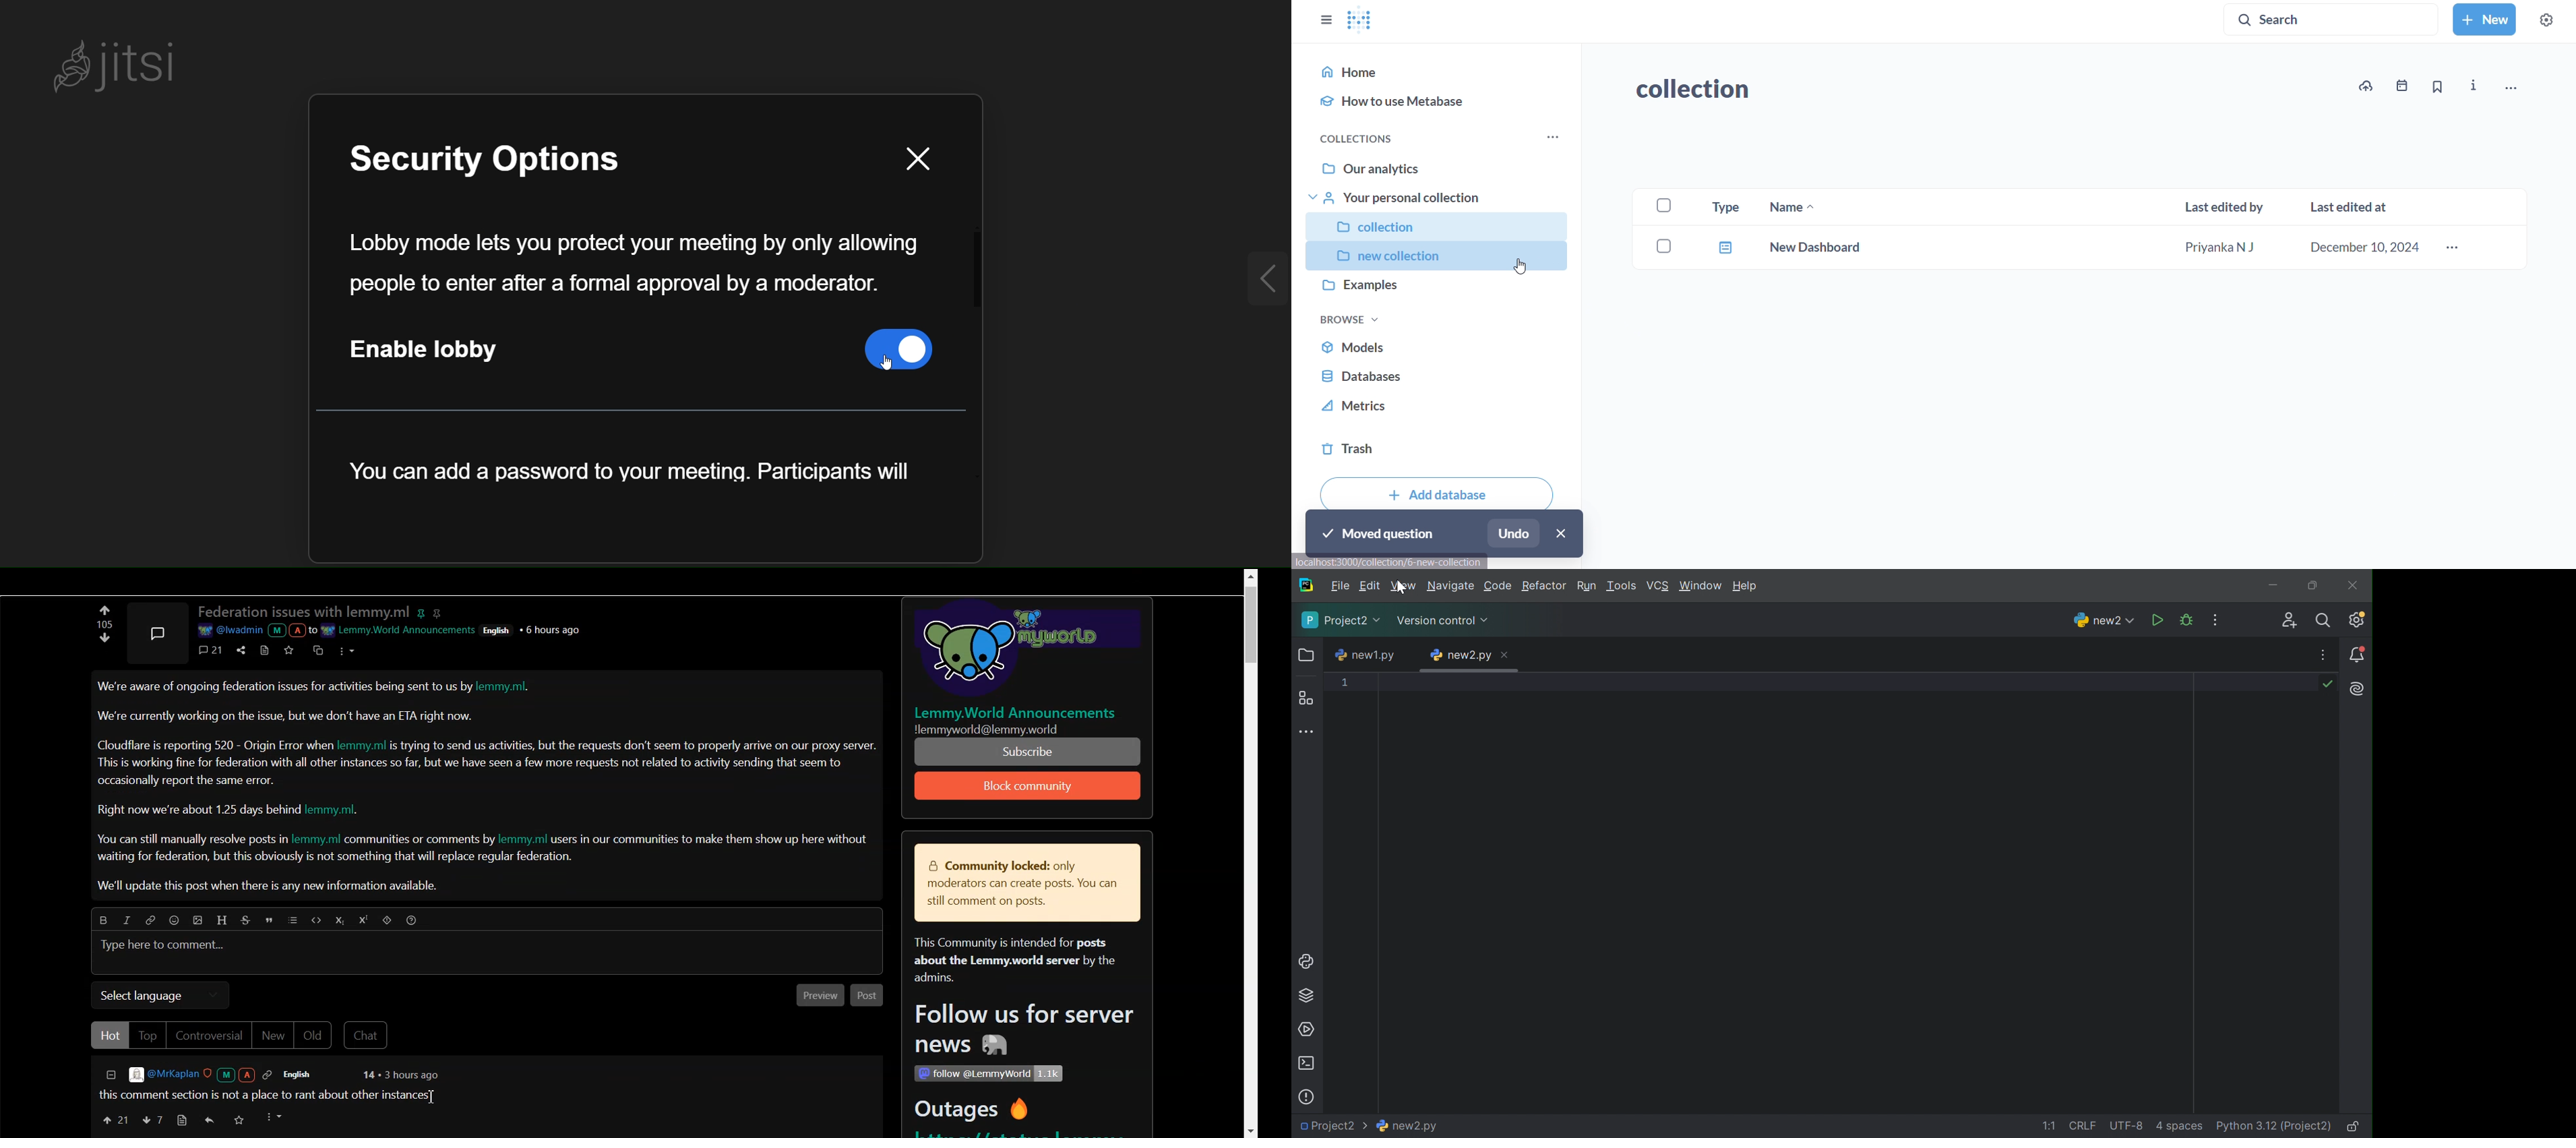 Image resolution: width=2576 pixels, height=1148 pixels. I want to click on a @iwaamin, so click(256, 631).